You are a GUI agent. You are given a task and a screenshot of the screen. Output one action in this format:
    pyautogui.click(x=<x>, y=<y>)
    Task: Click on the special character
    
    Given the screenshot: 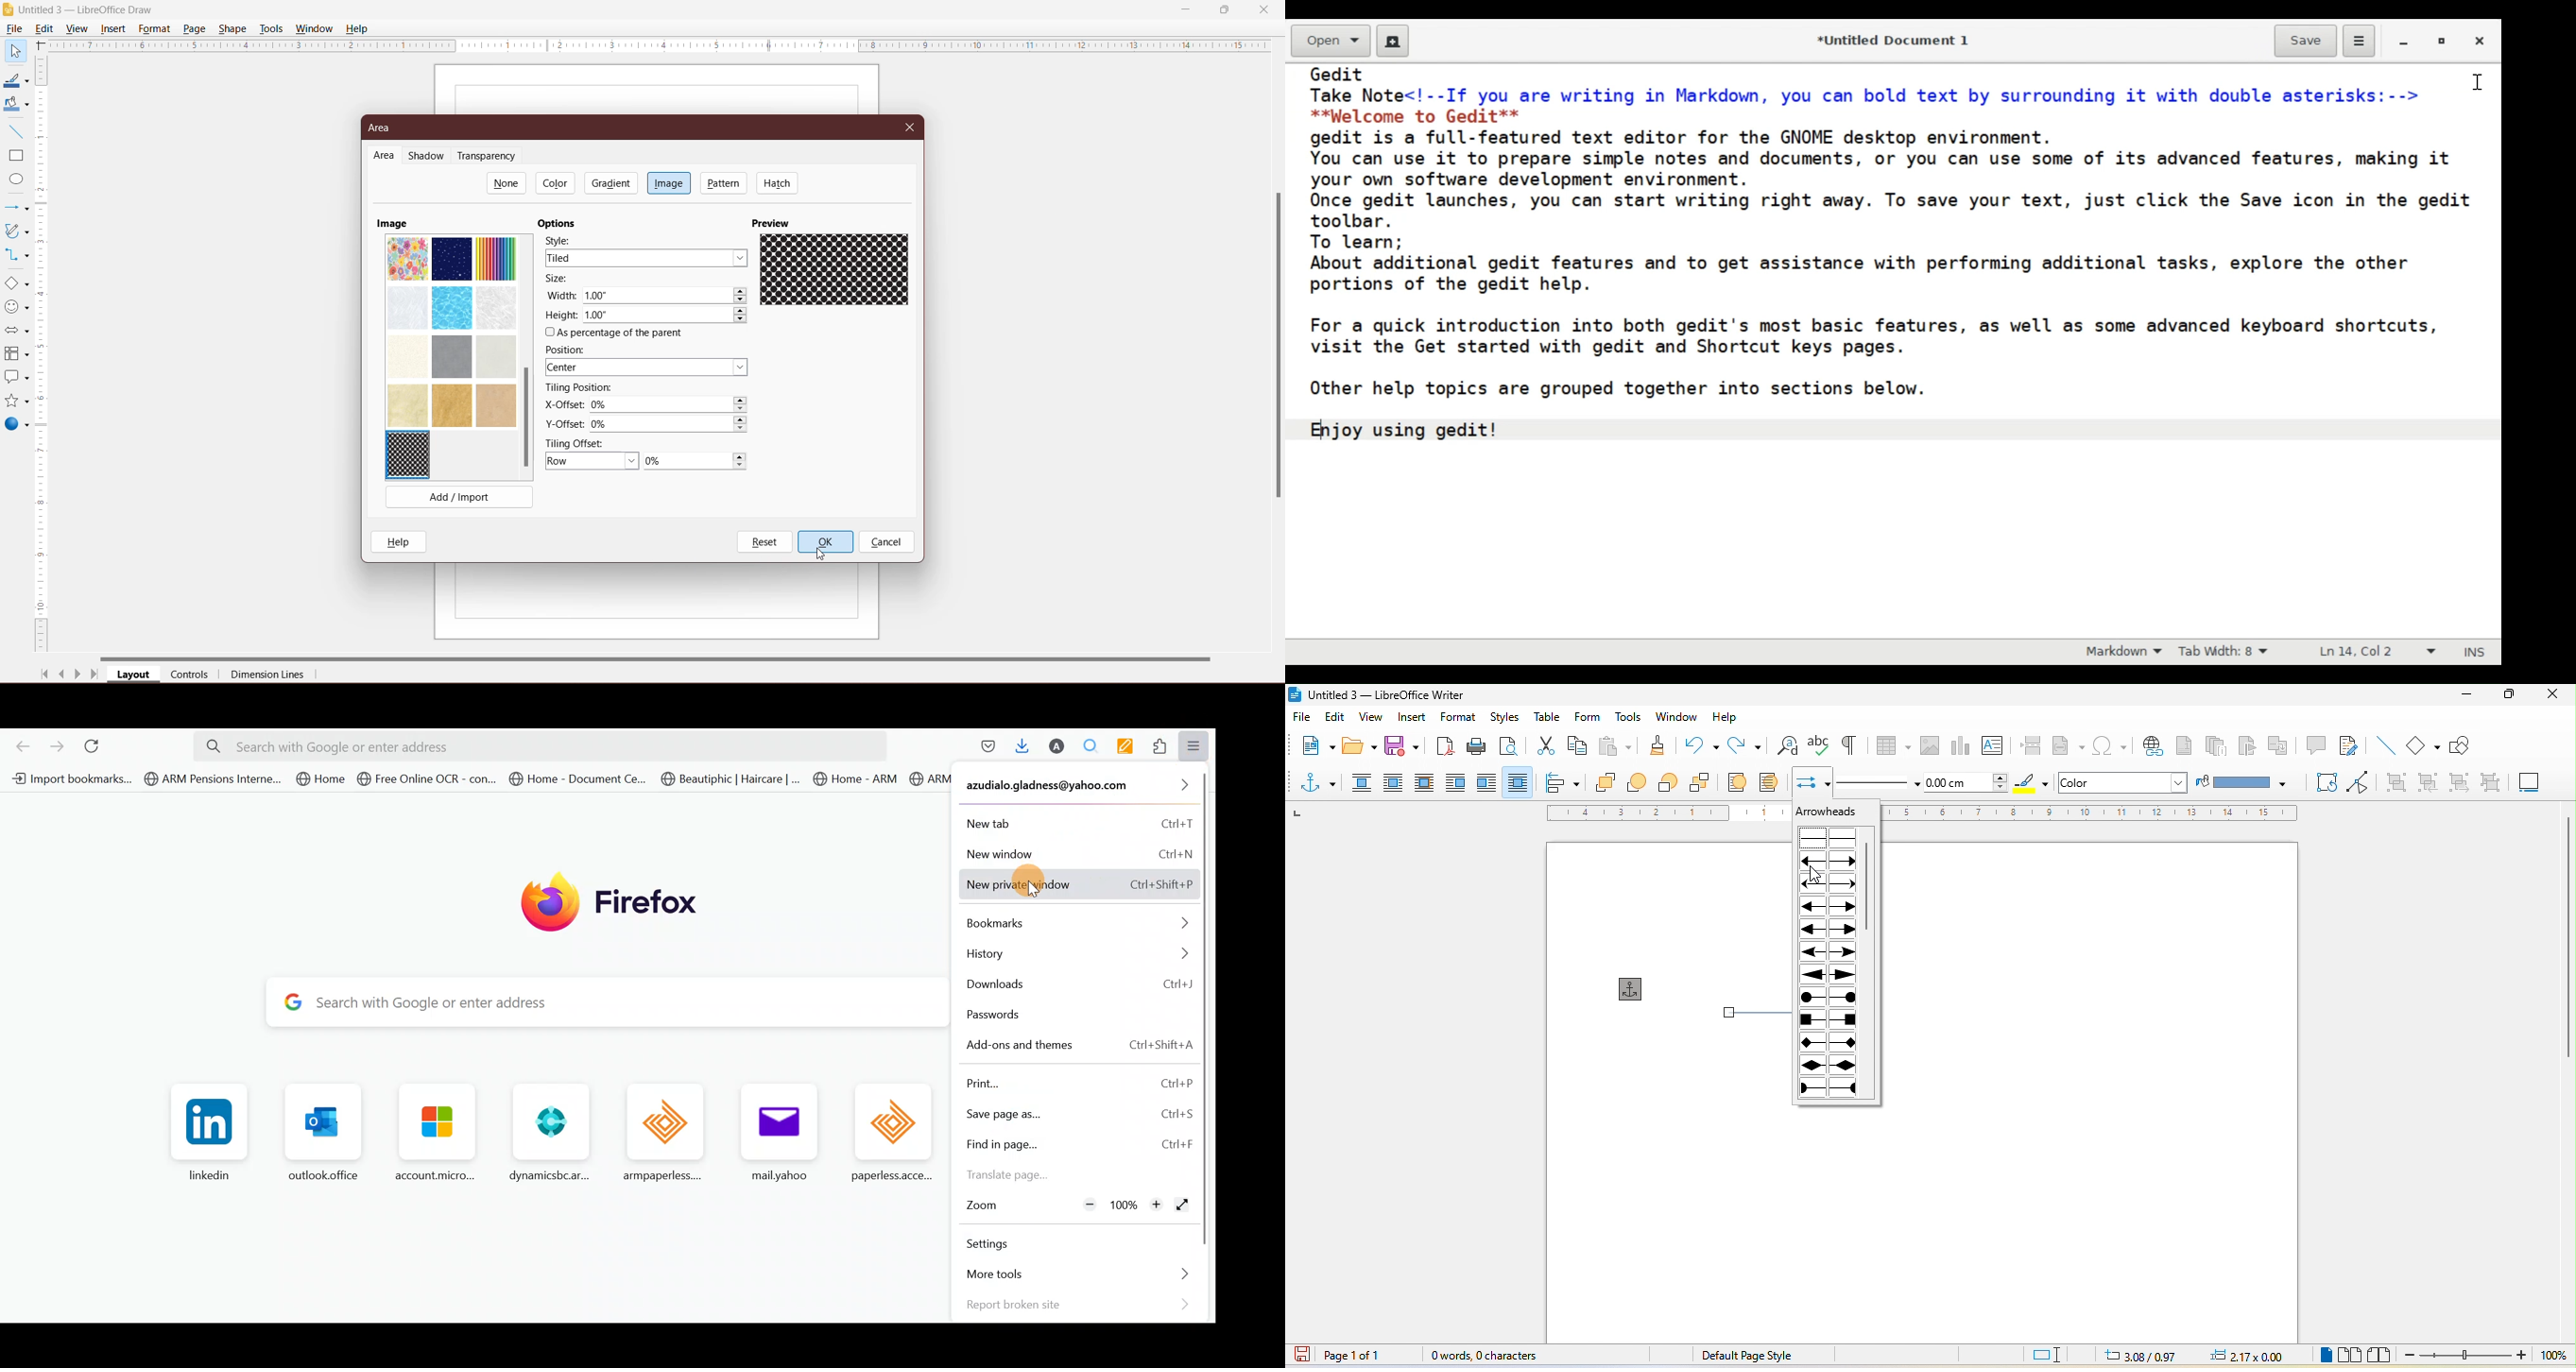 What is the action you would take?
    pyautogui.click(x=2110, y=747)
    